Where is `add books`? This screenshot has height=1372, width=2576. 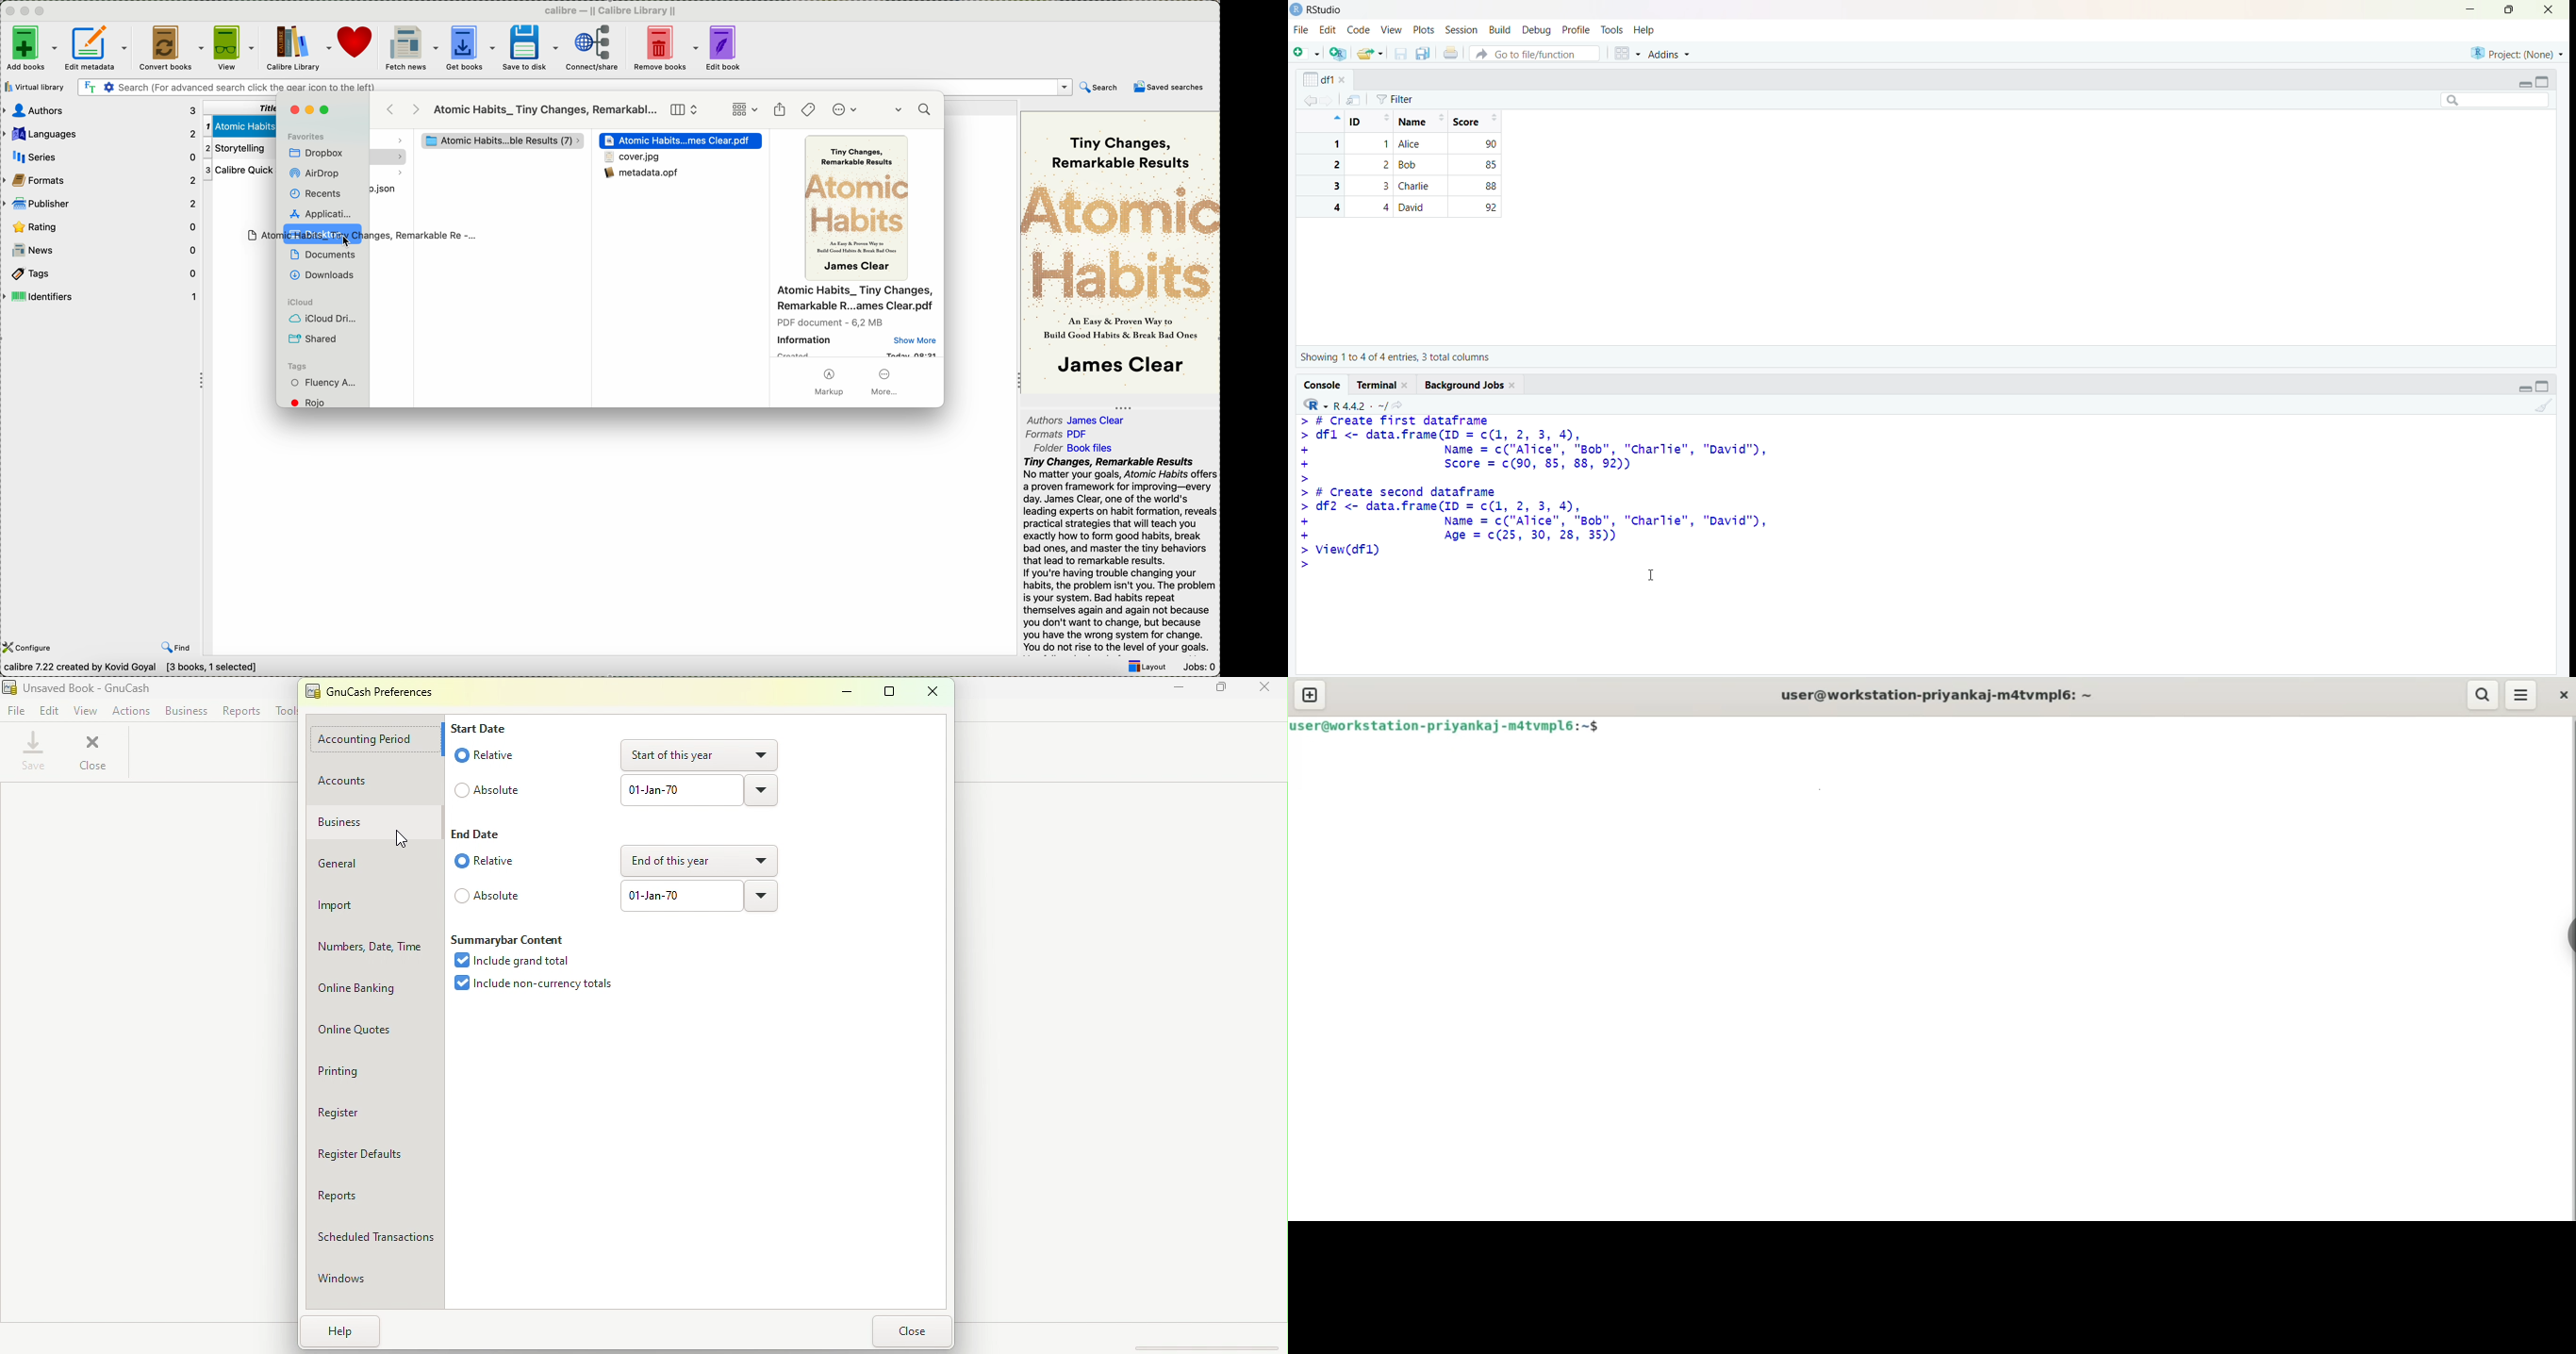 add books is located at coordinates (31, 49).